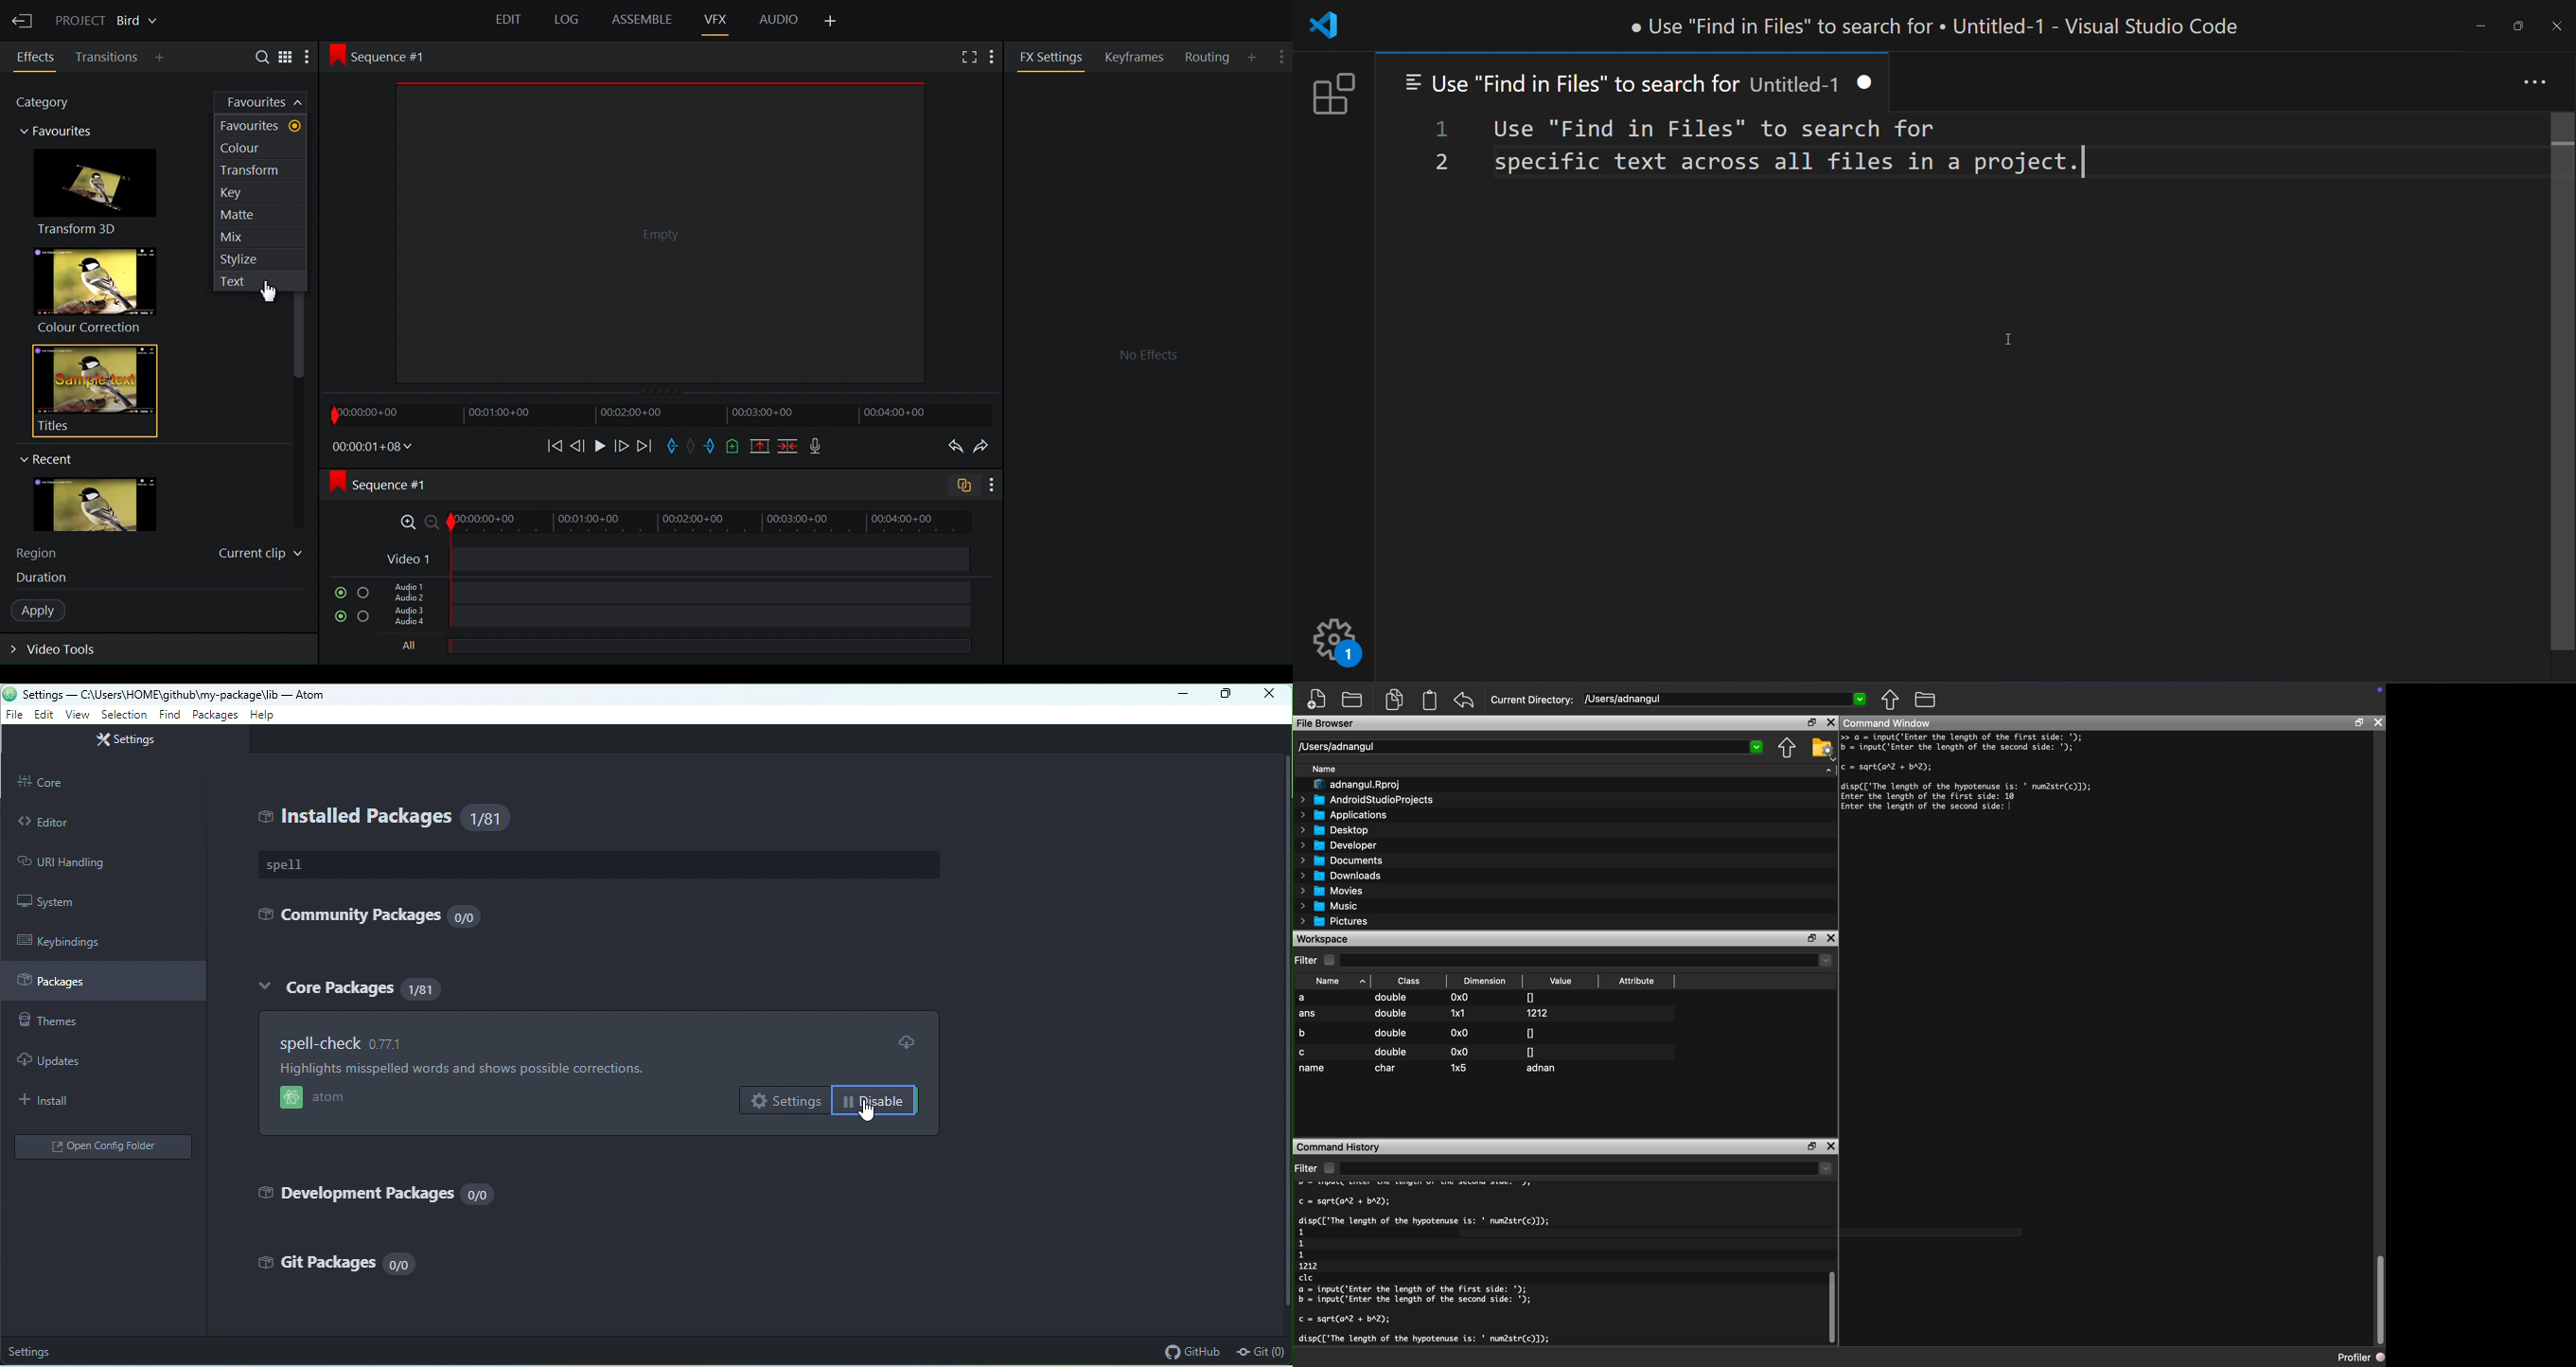  I want to click on Solo this track, so click(366, 592).